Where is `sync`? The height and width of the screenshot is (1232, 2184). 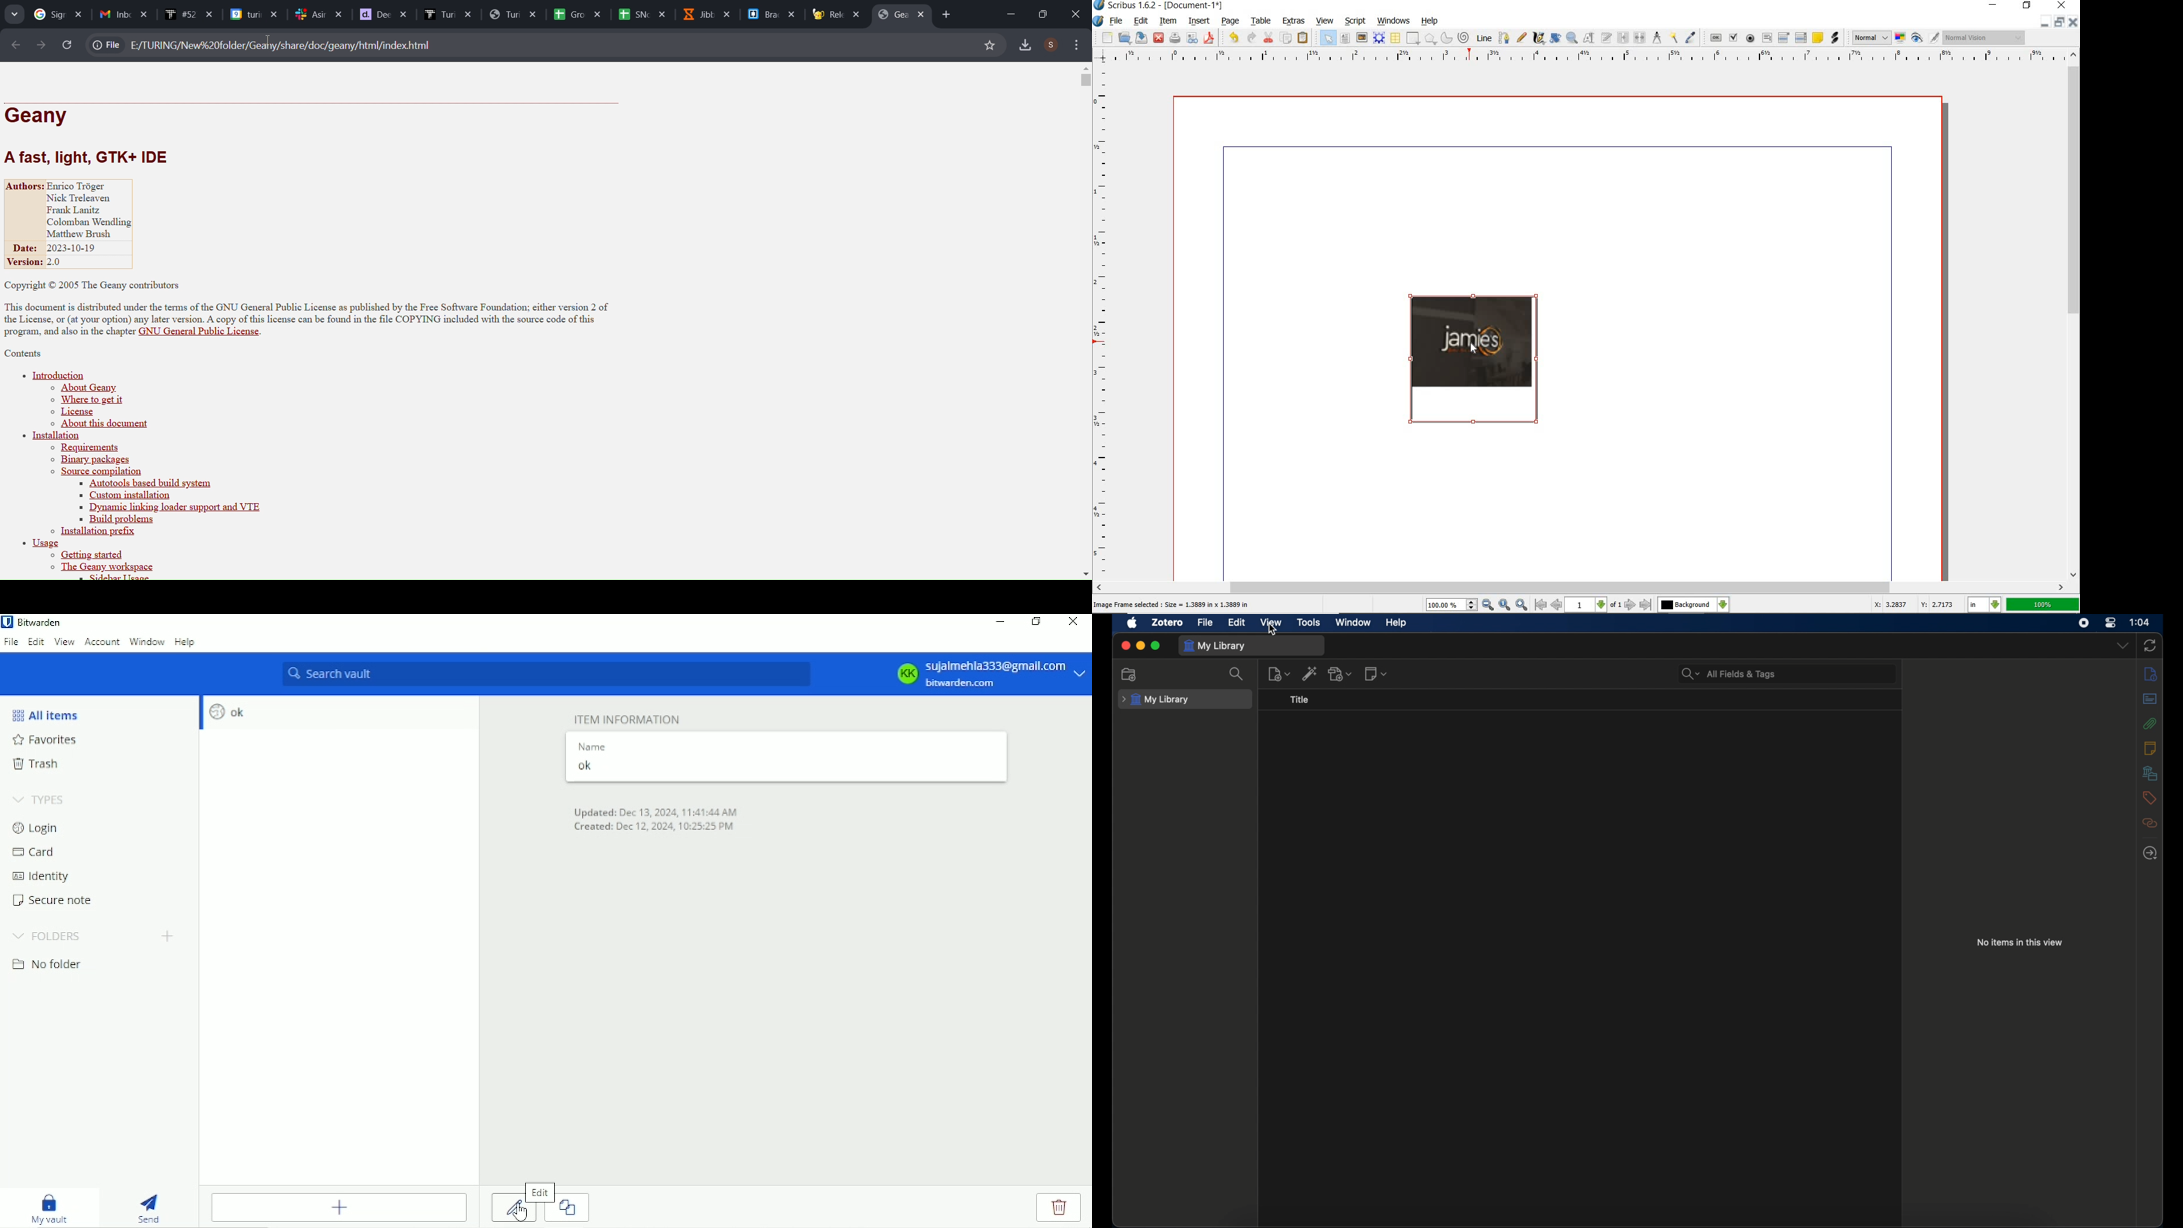 sync is located at coordinates (2151, 645).